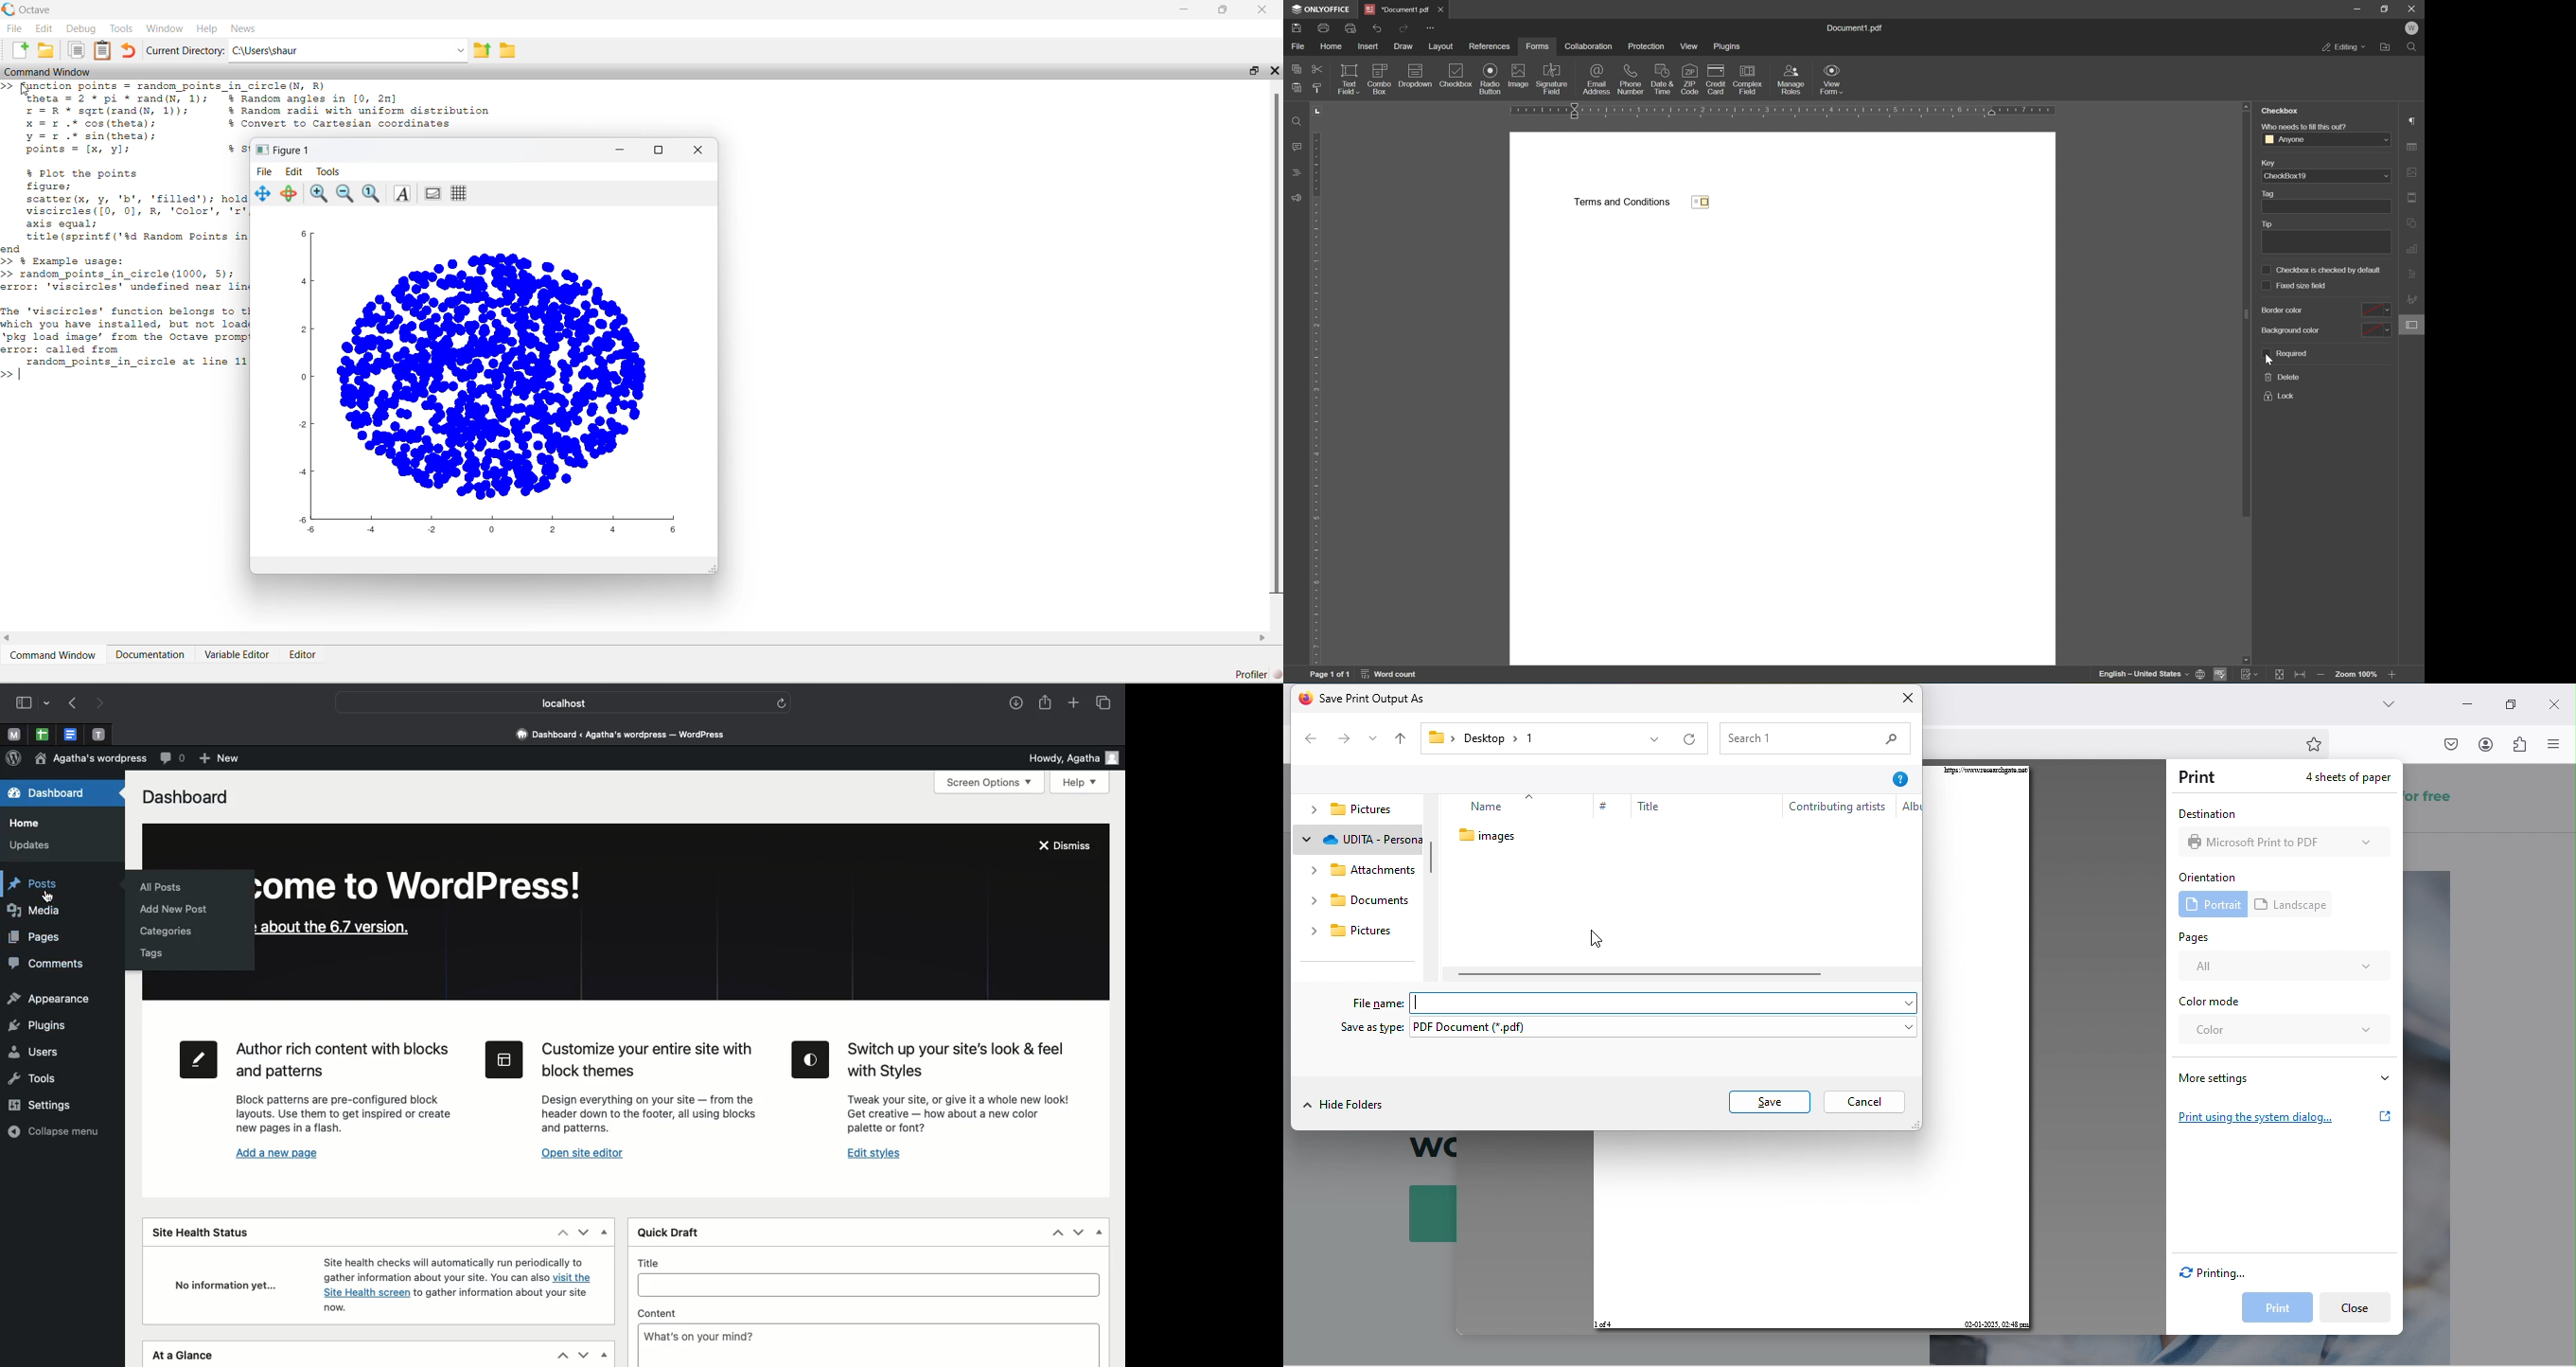 This screenshot has width=2576, height=1372. I want to click on save, so click(1298, 28).